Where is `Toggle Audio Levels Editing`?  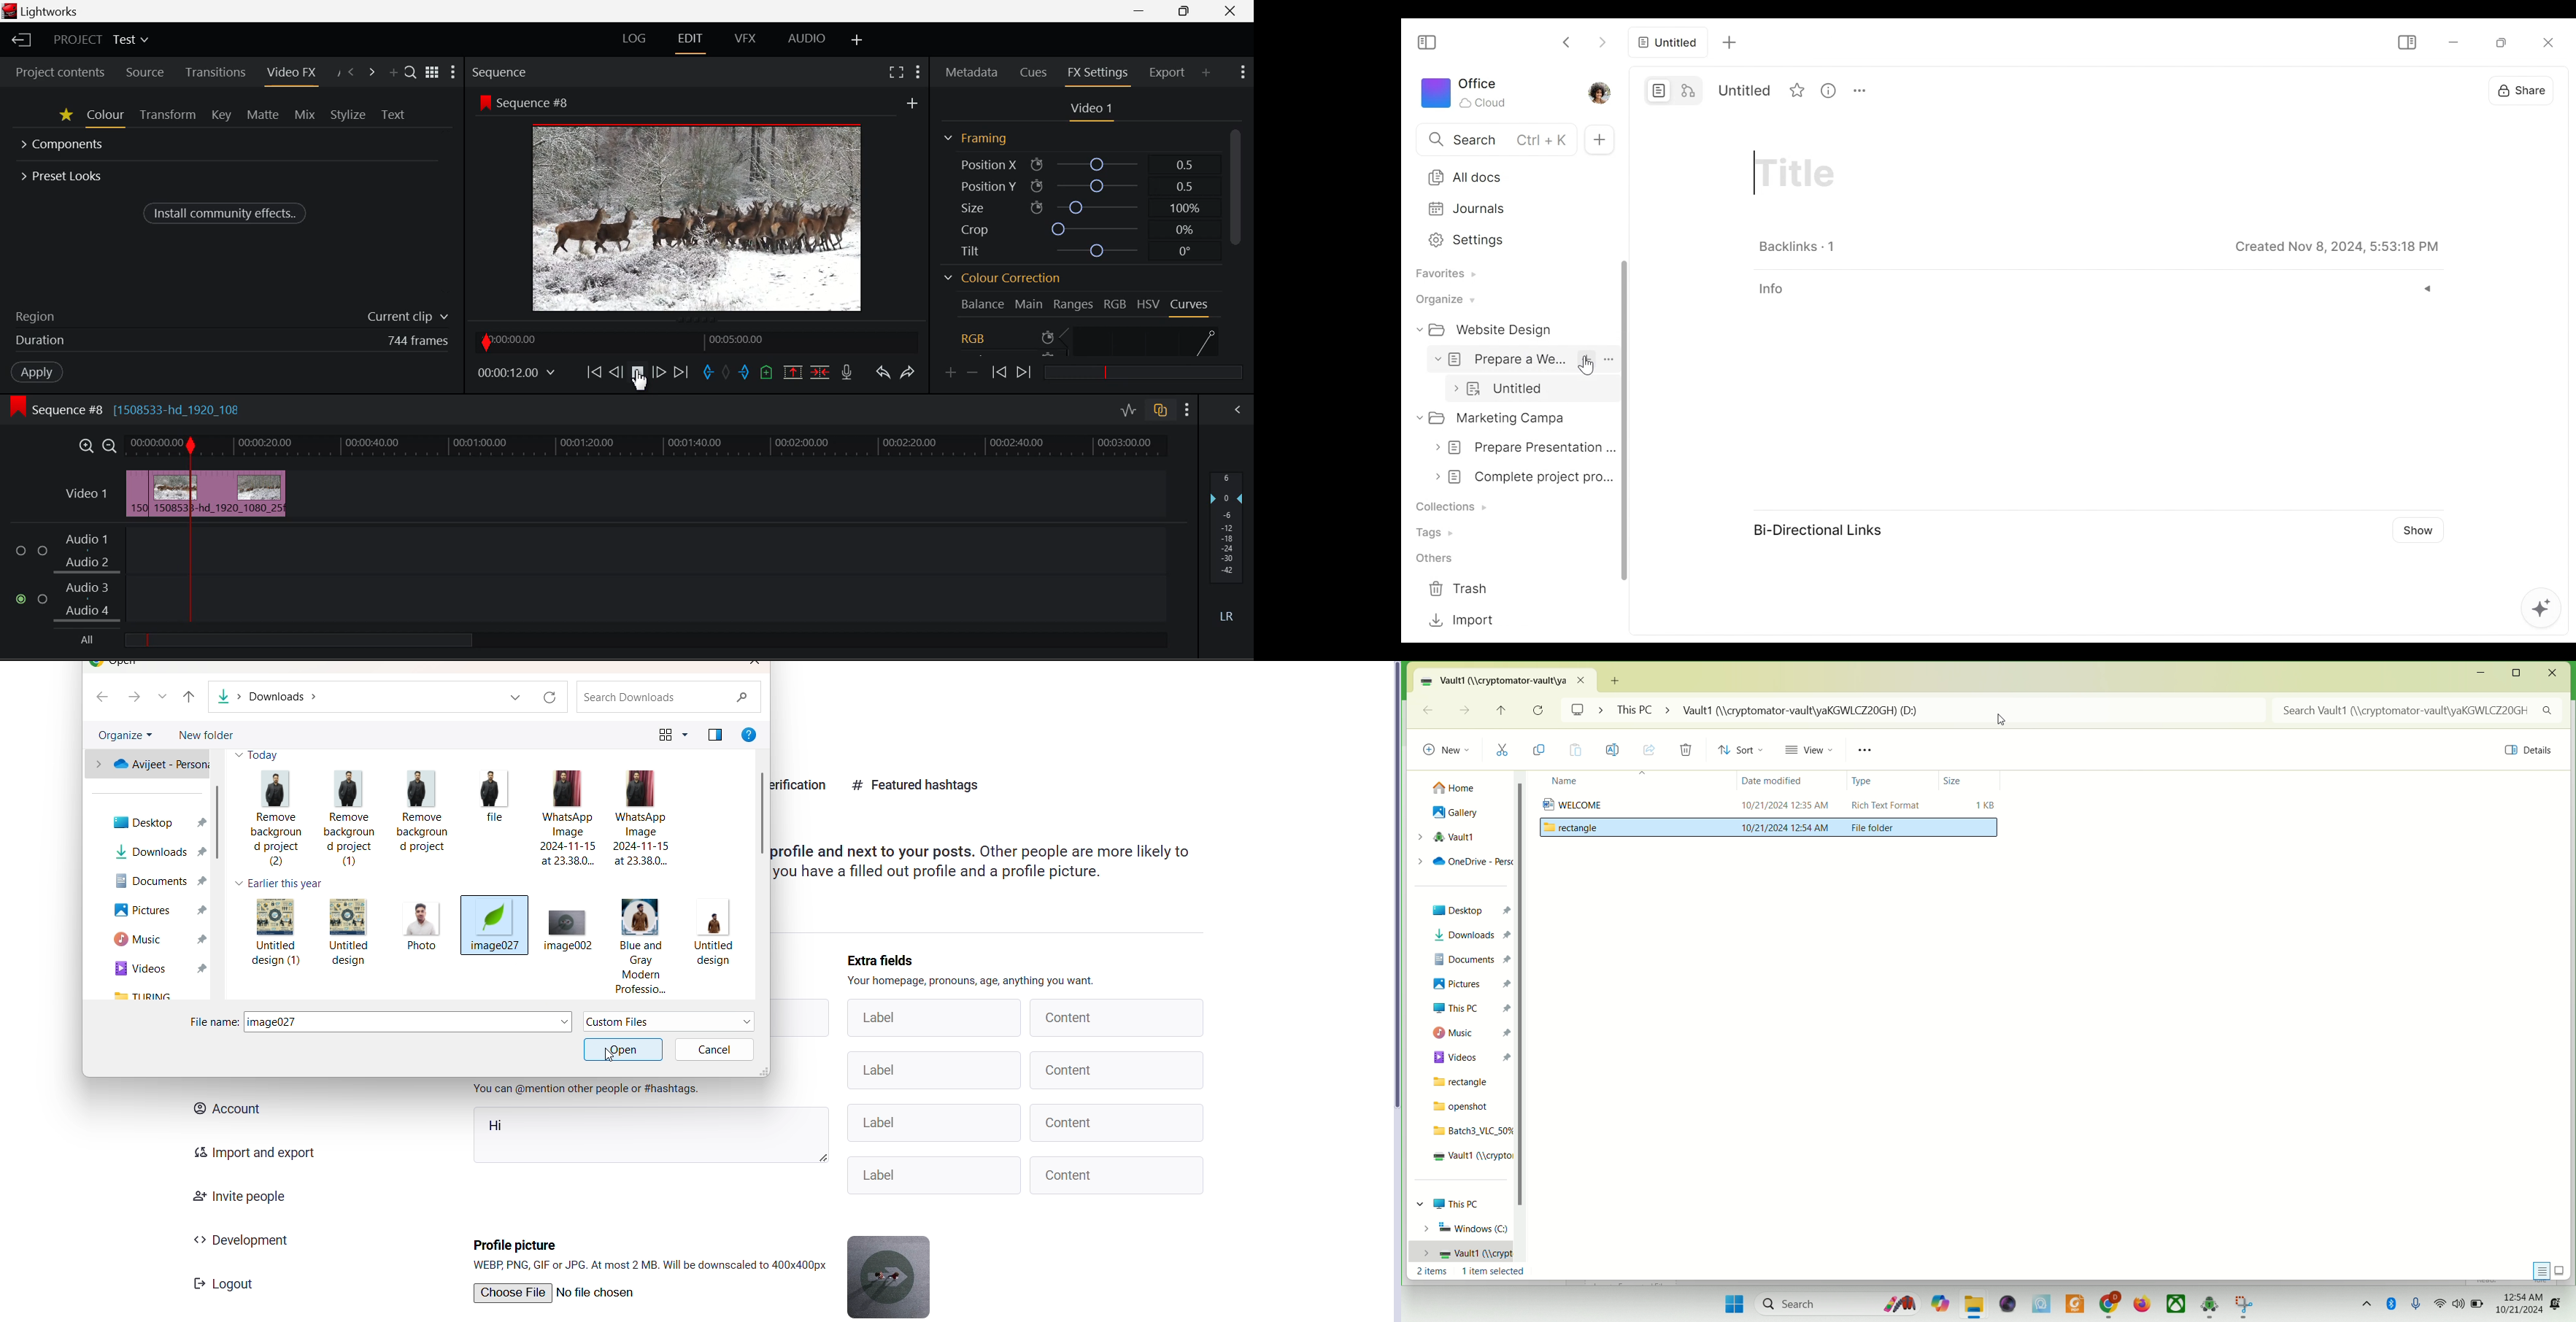 Toggle Audio Levels Editing is located at coordinates (1128, 411).